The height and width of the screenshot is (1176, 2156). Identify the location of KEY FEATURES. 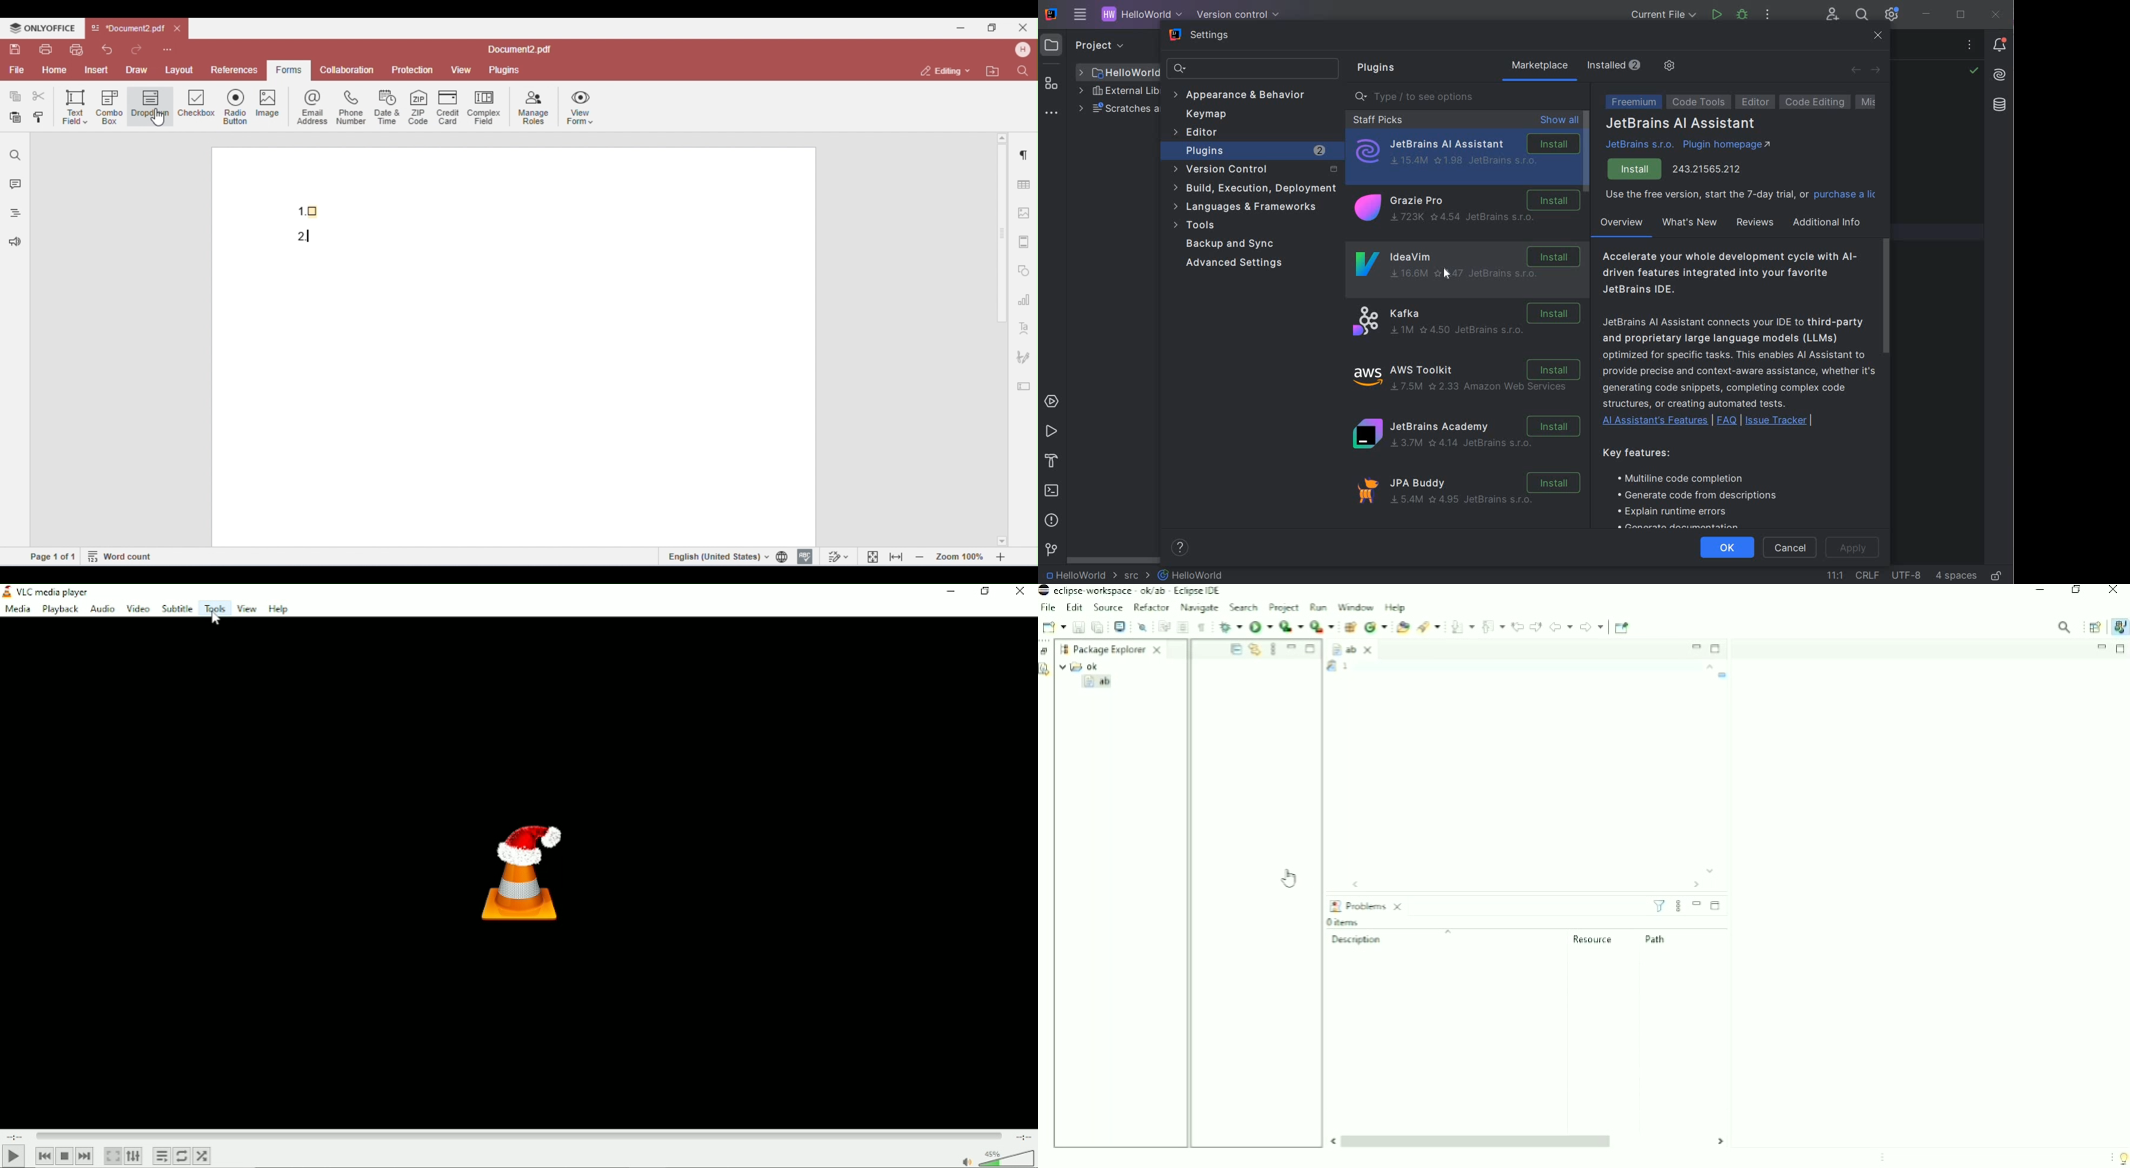
(1699, 486).